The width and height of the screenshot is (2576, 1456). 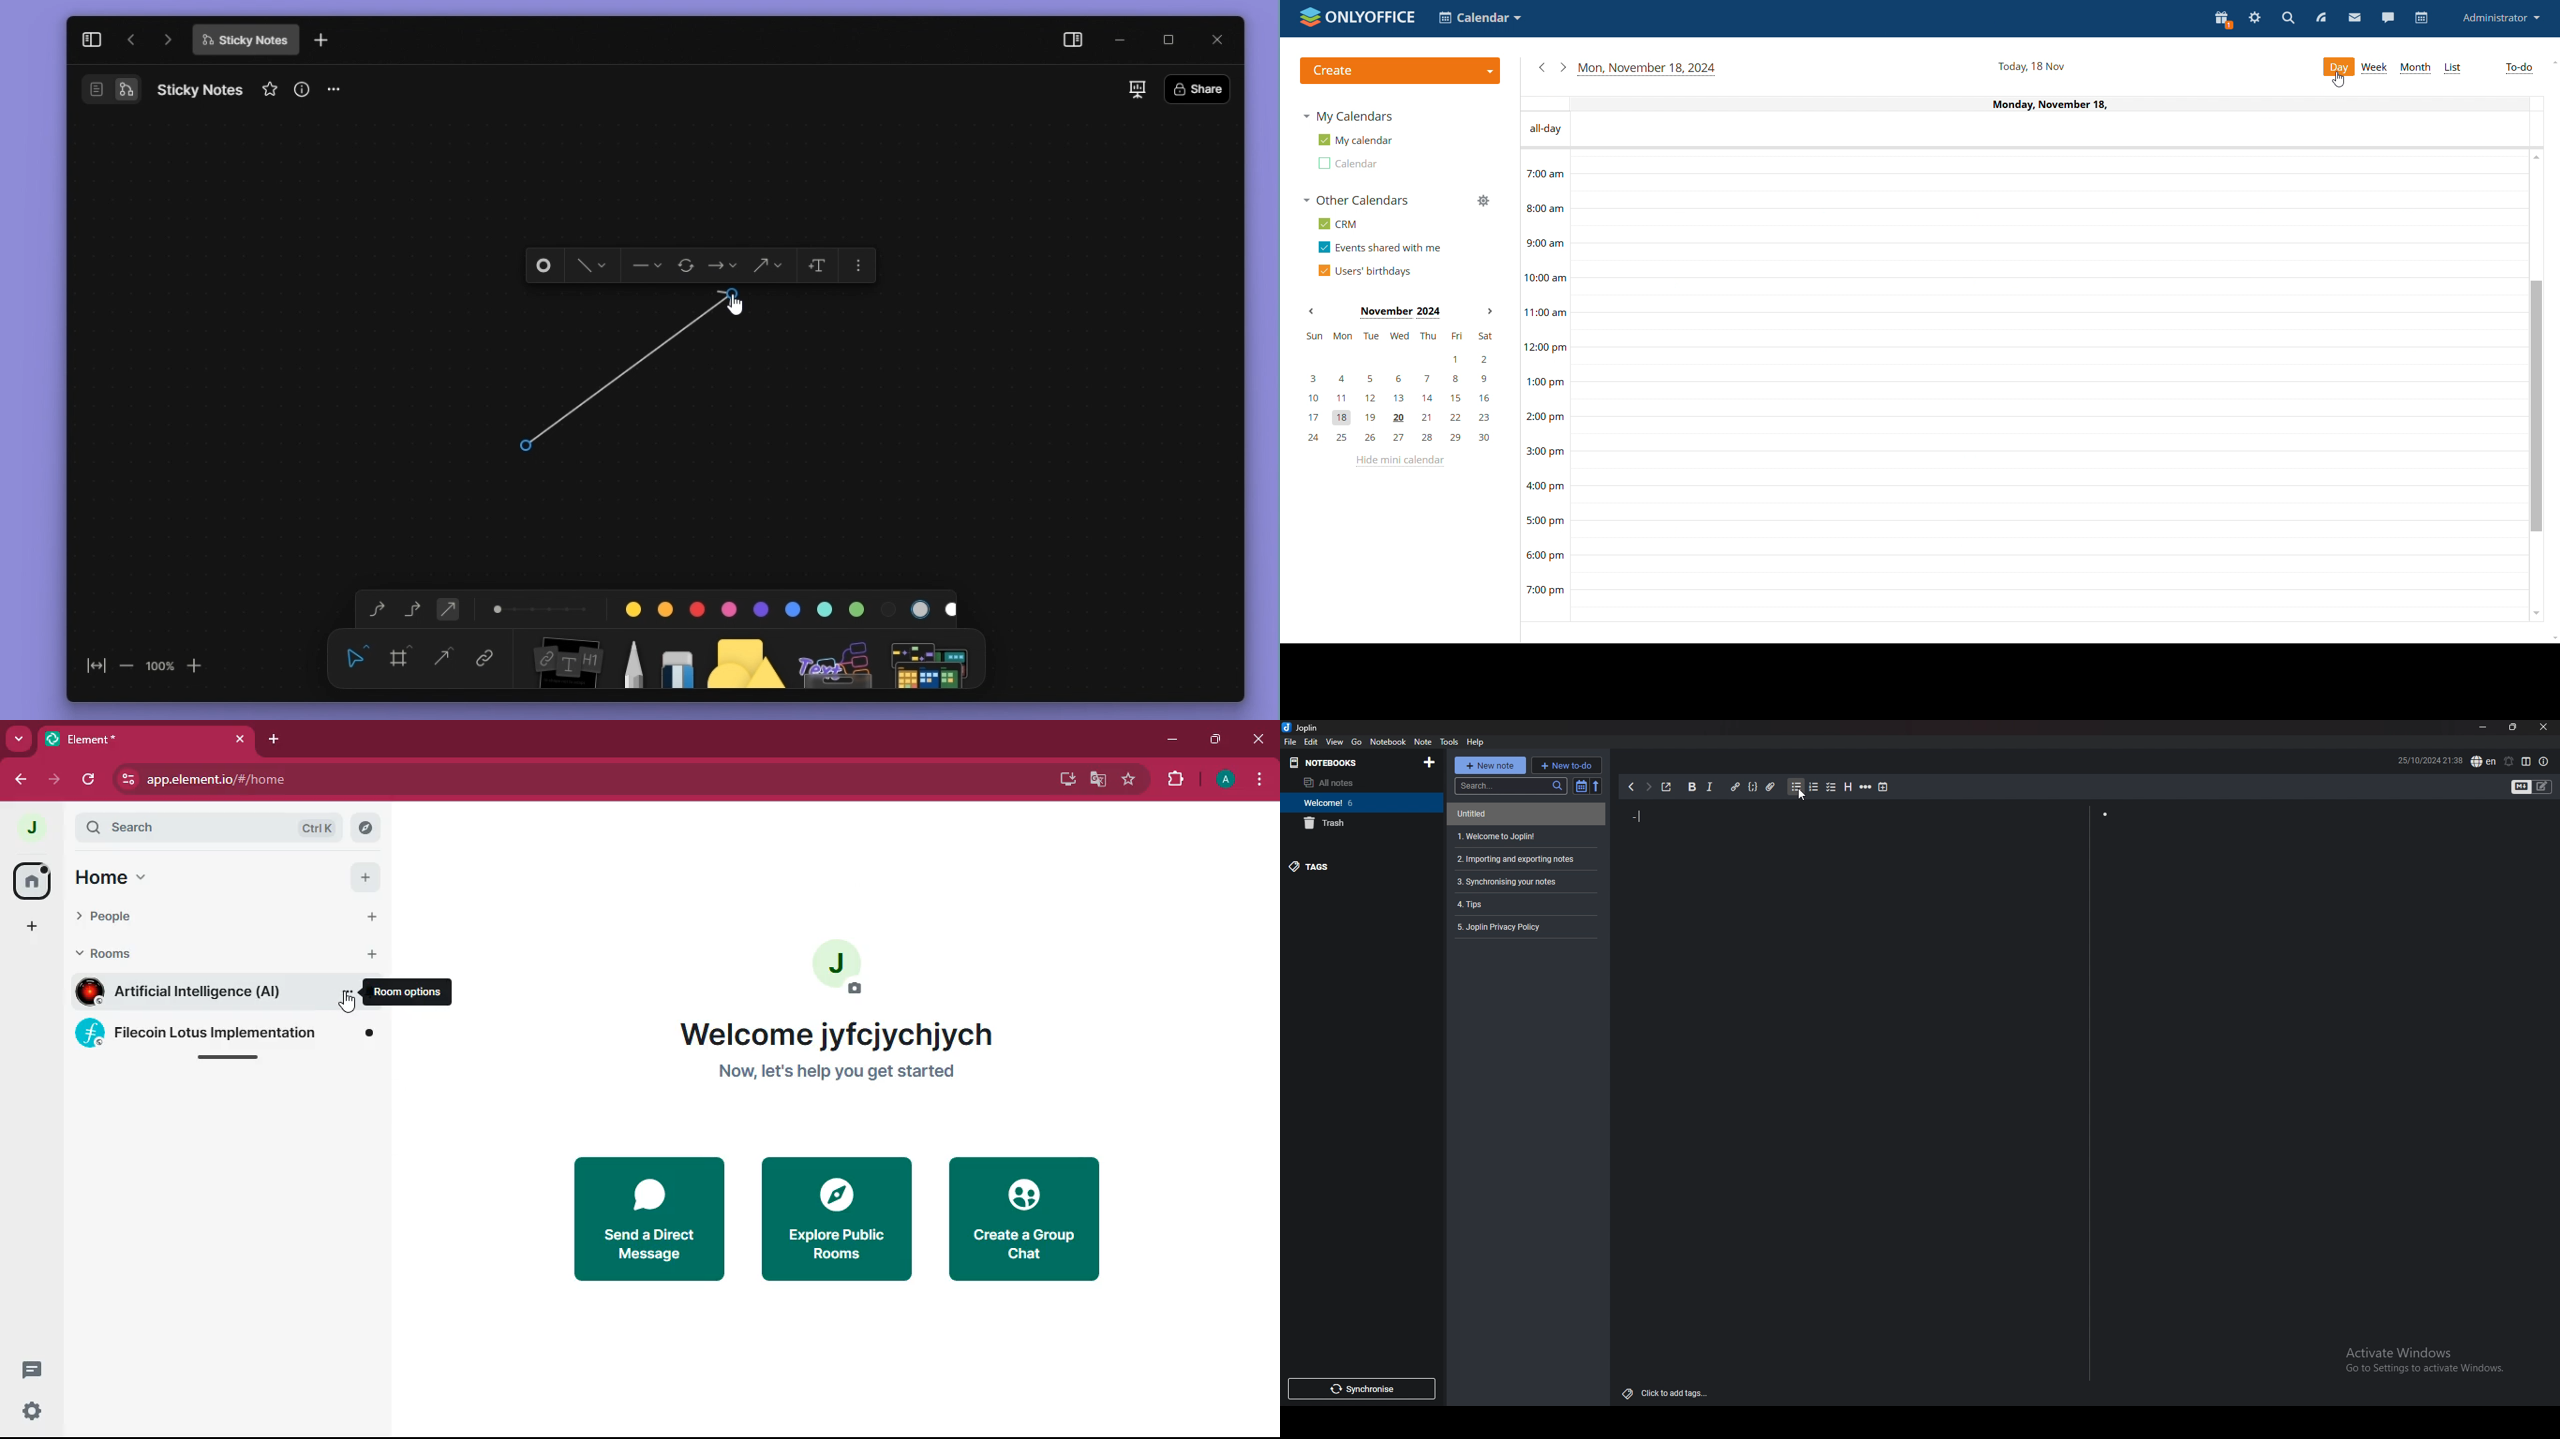 What do you see at coordinates (2535, 155) in the screenshot?
I see `scroll up` at bounding box center [2535, 155].